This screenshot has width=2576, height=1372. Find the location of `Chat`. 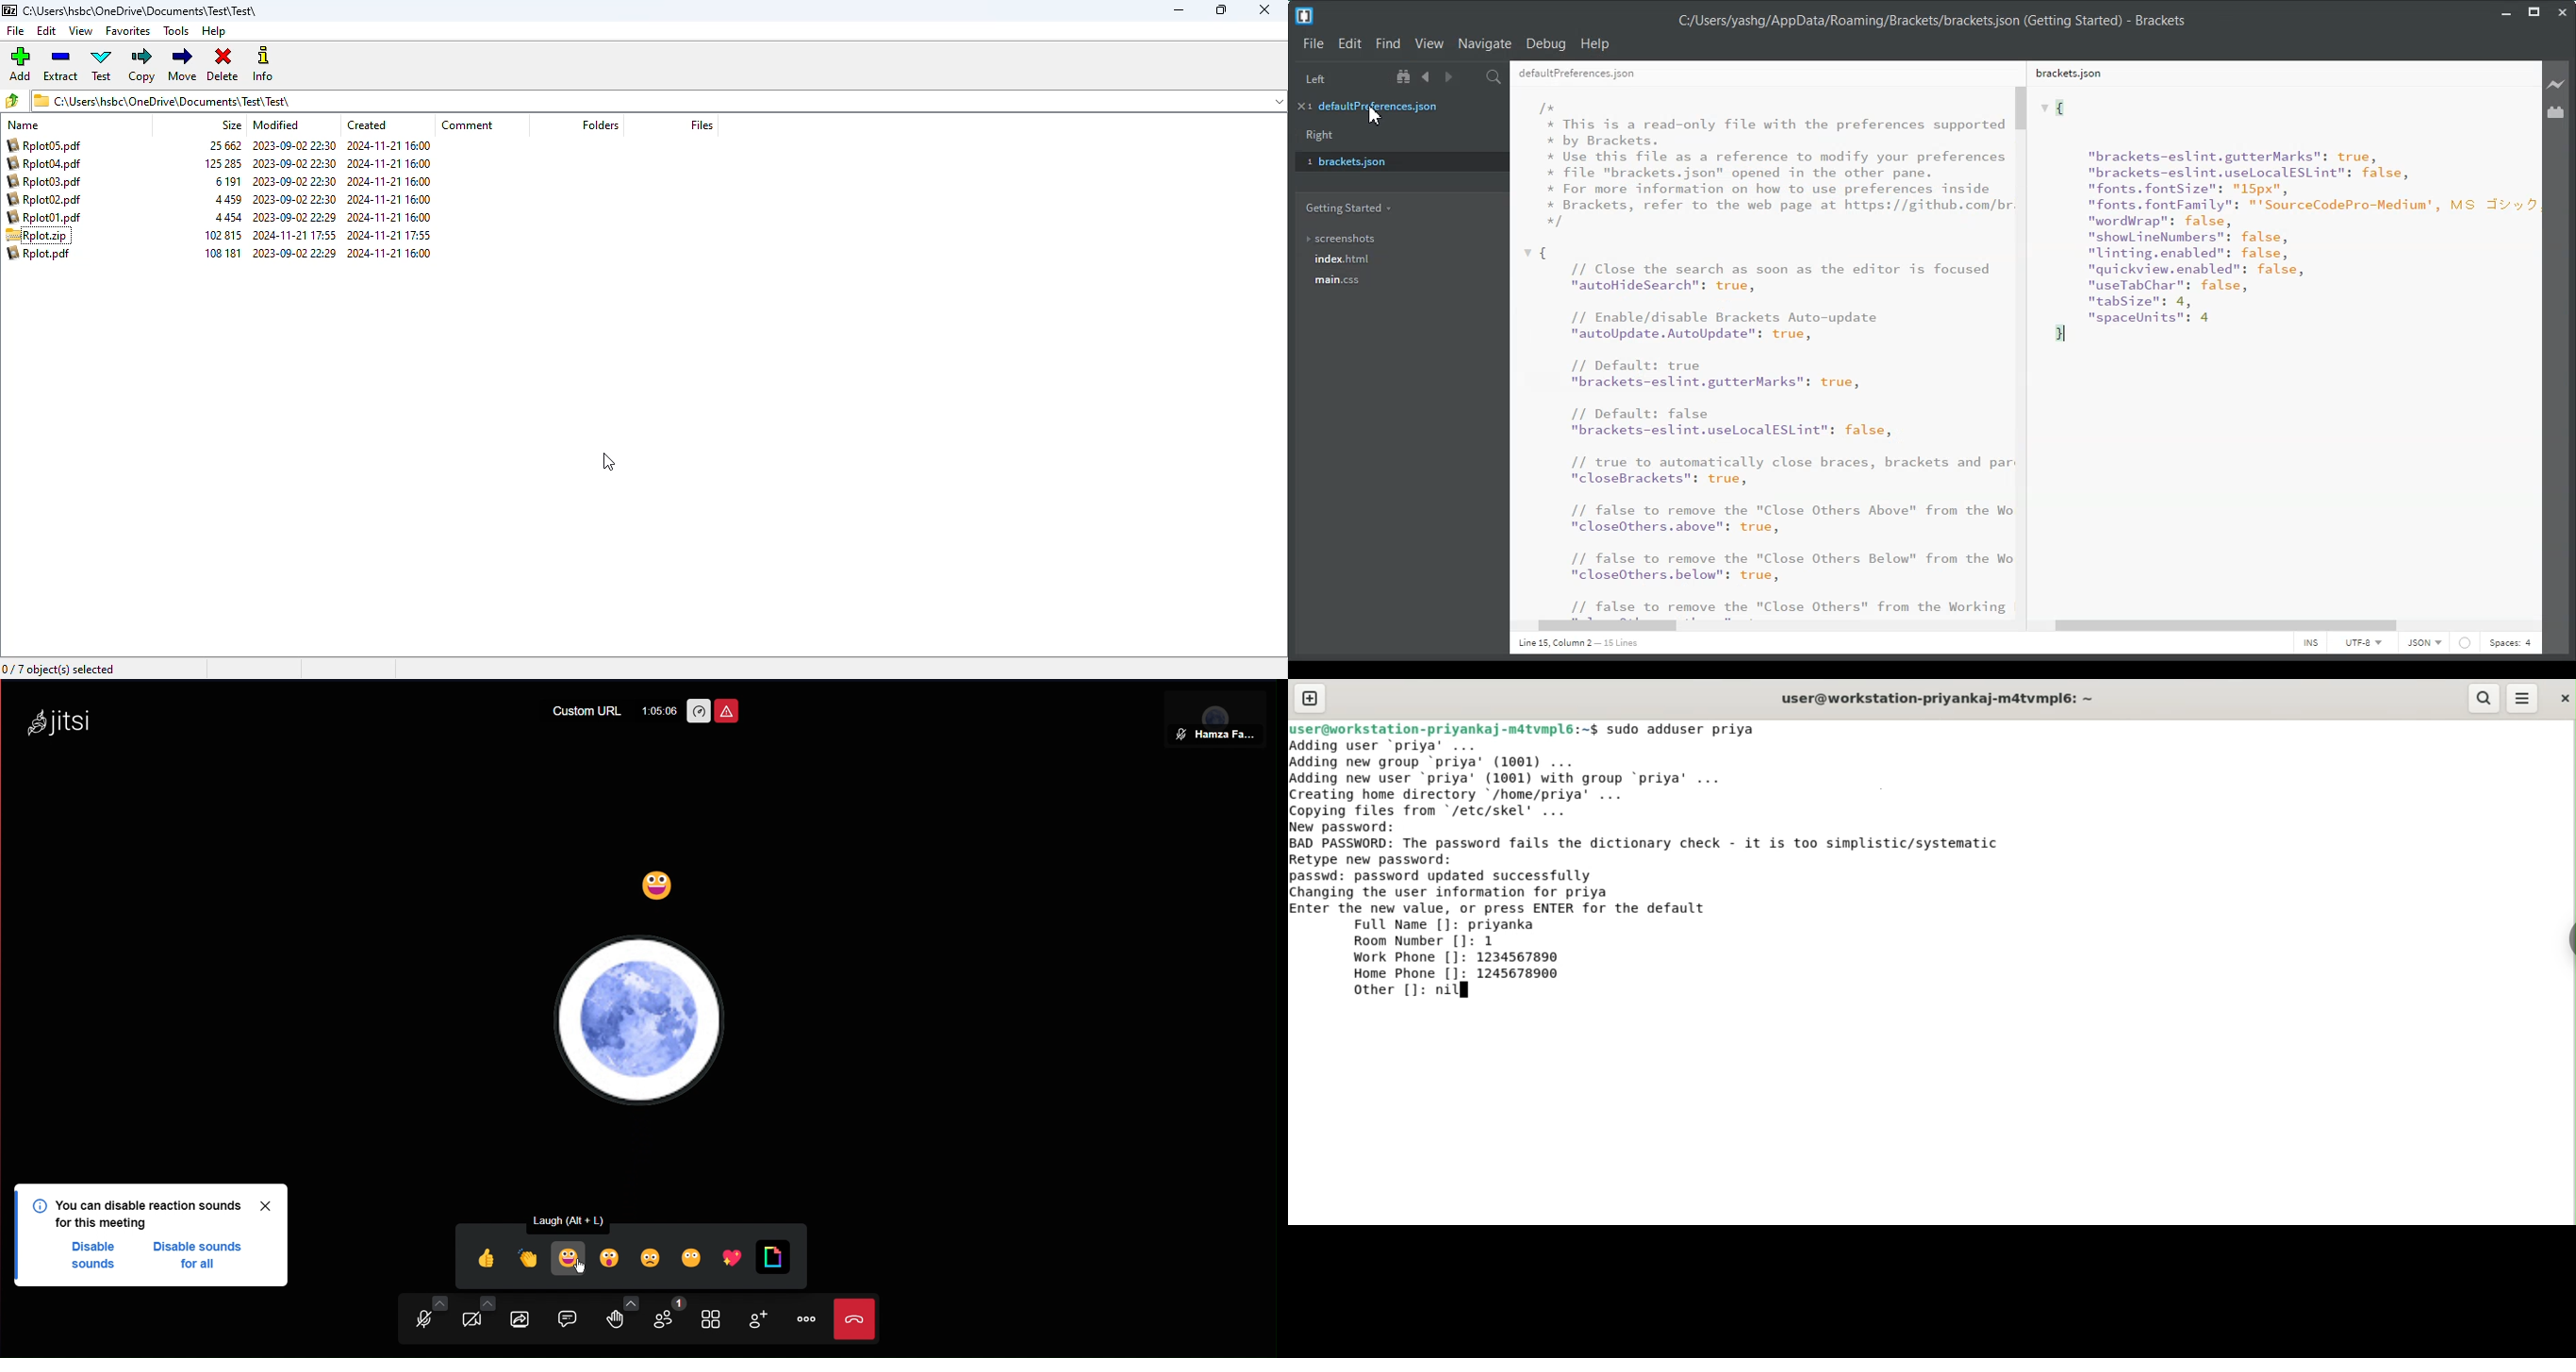

Chat is located at coordinates (575, 1319).